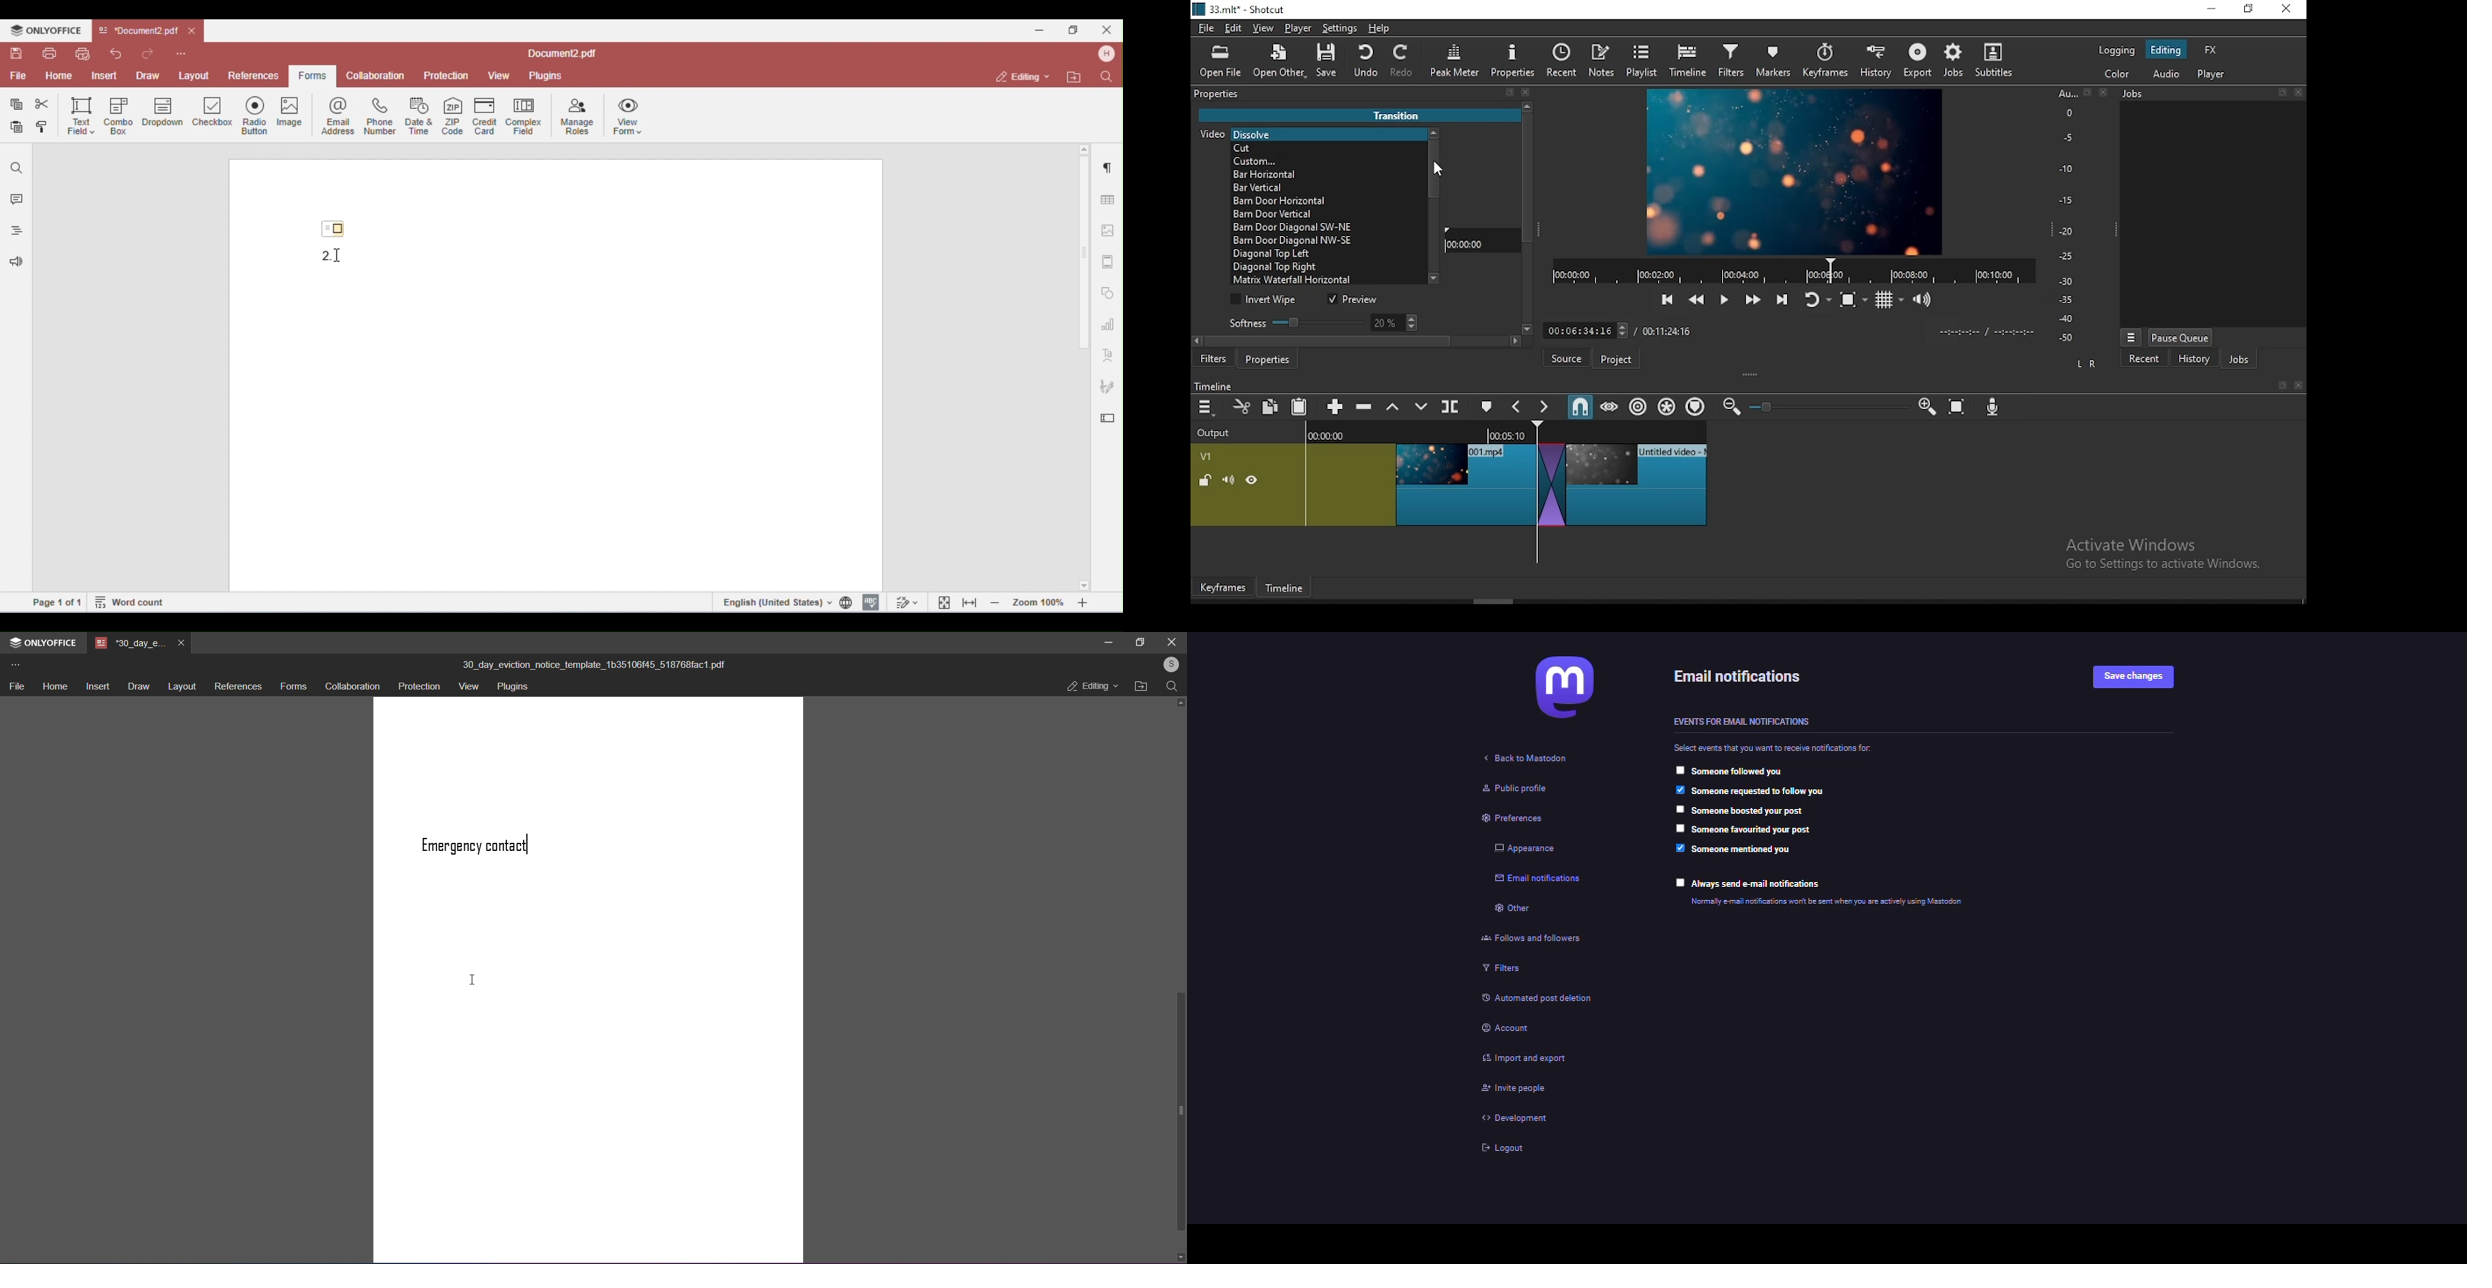 This screenshot has height=1288, width=2492. What do you see at coordinates (1775, 63) in the screenshot?
I see `markers` at bounding box center [1775, 63].